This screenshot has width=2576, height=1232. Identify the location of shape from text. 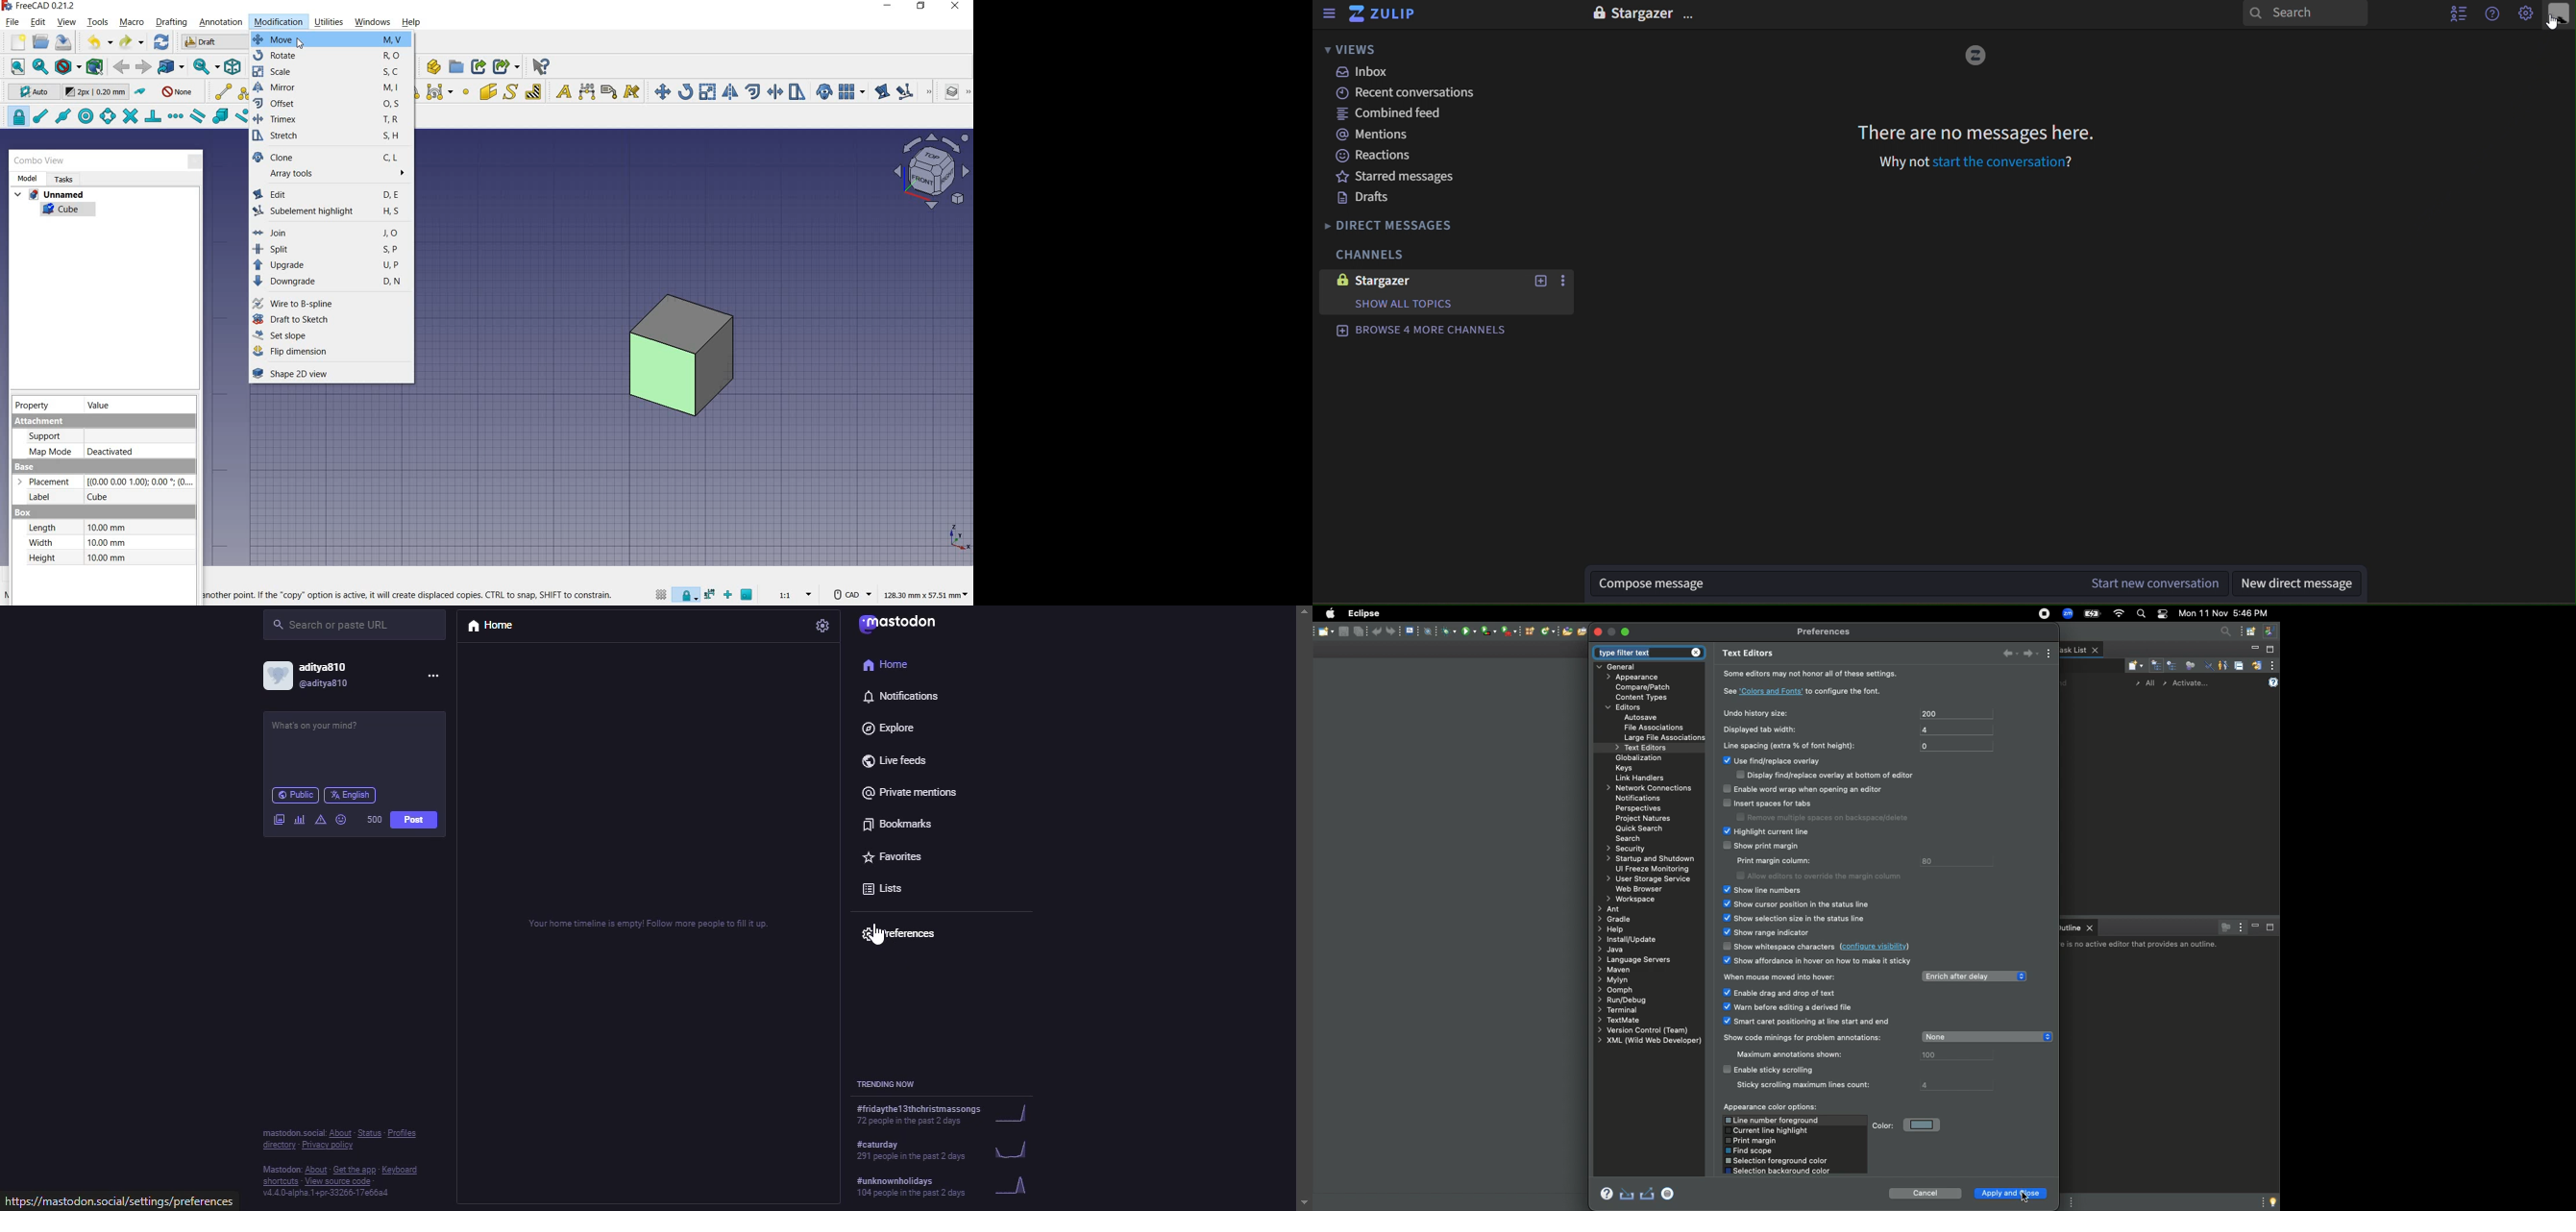
(512, 91).